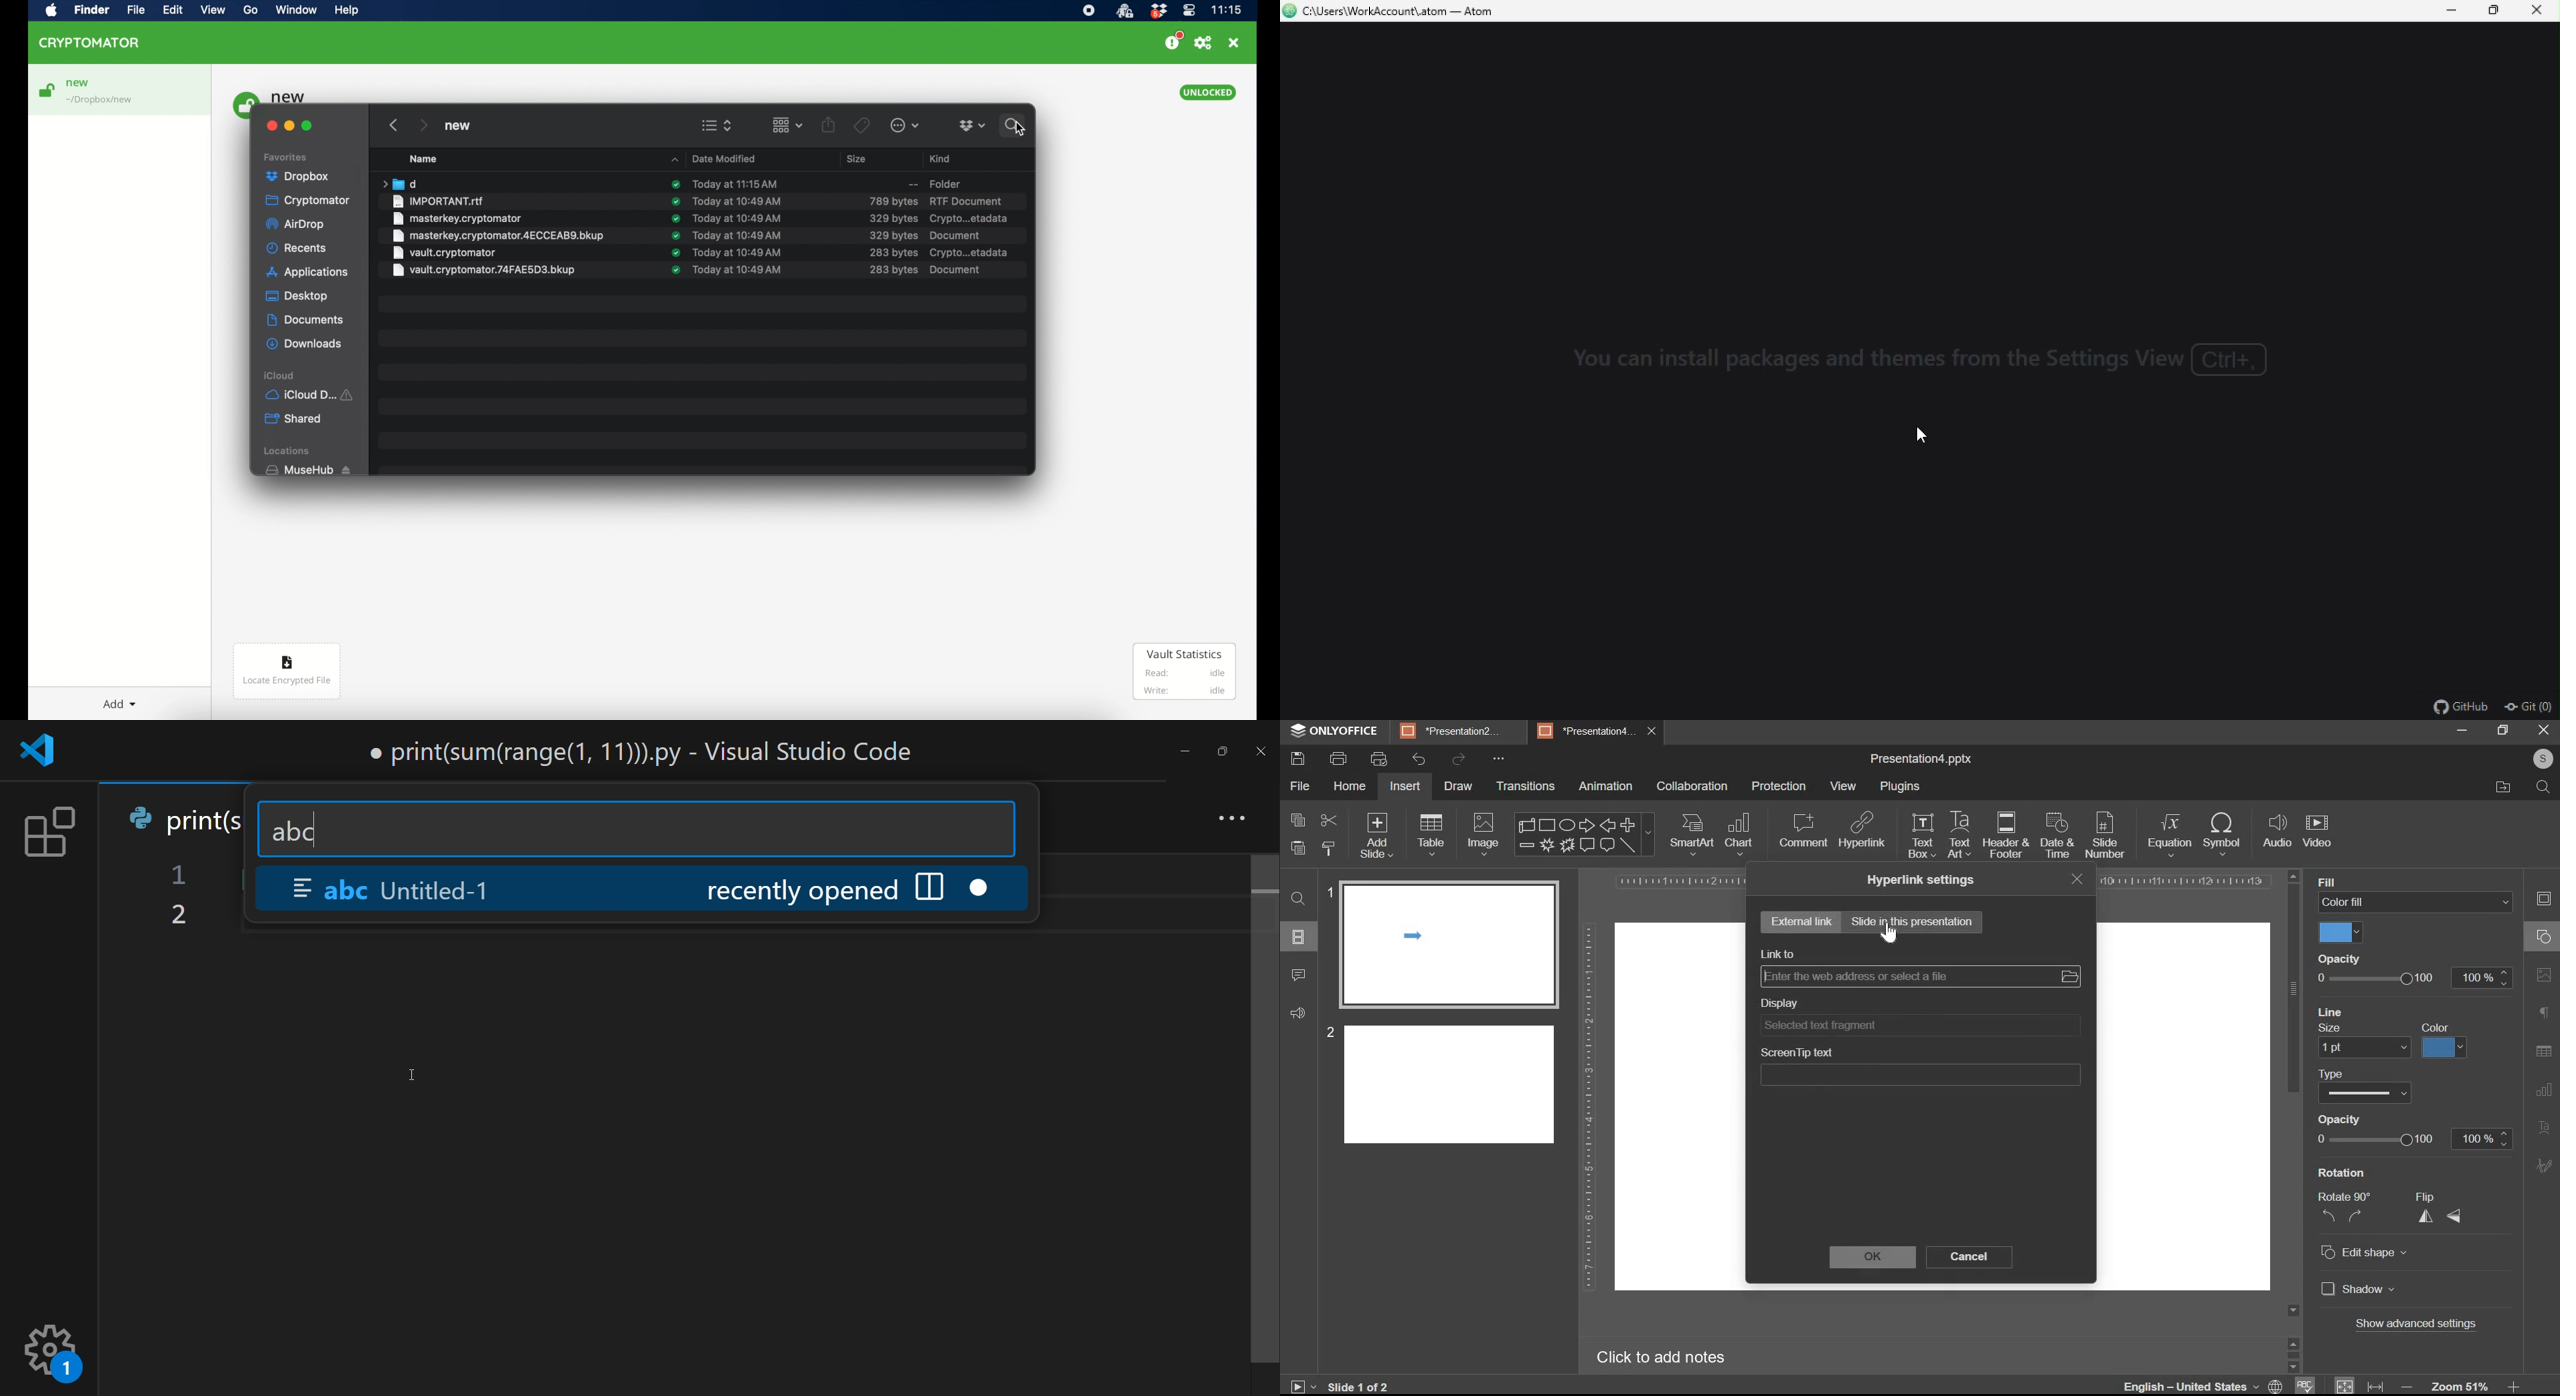 This screenshot has height=1400, width=2576. Describe the element at coordinates (676, 202) in the screenshot. I see `sync` at that location.